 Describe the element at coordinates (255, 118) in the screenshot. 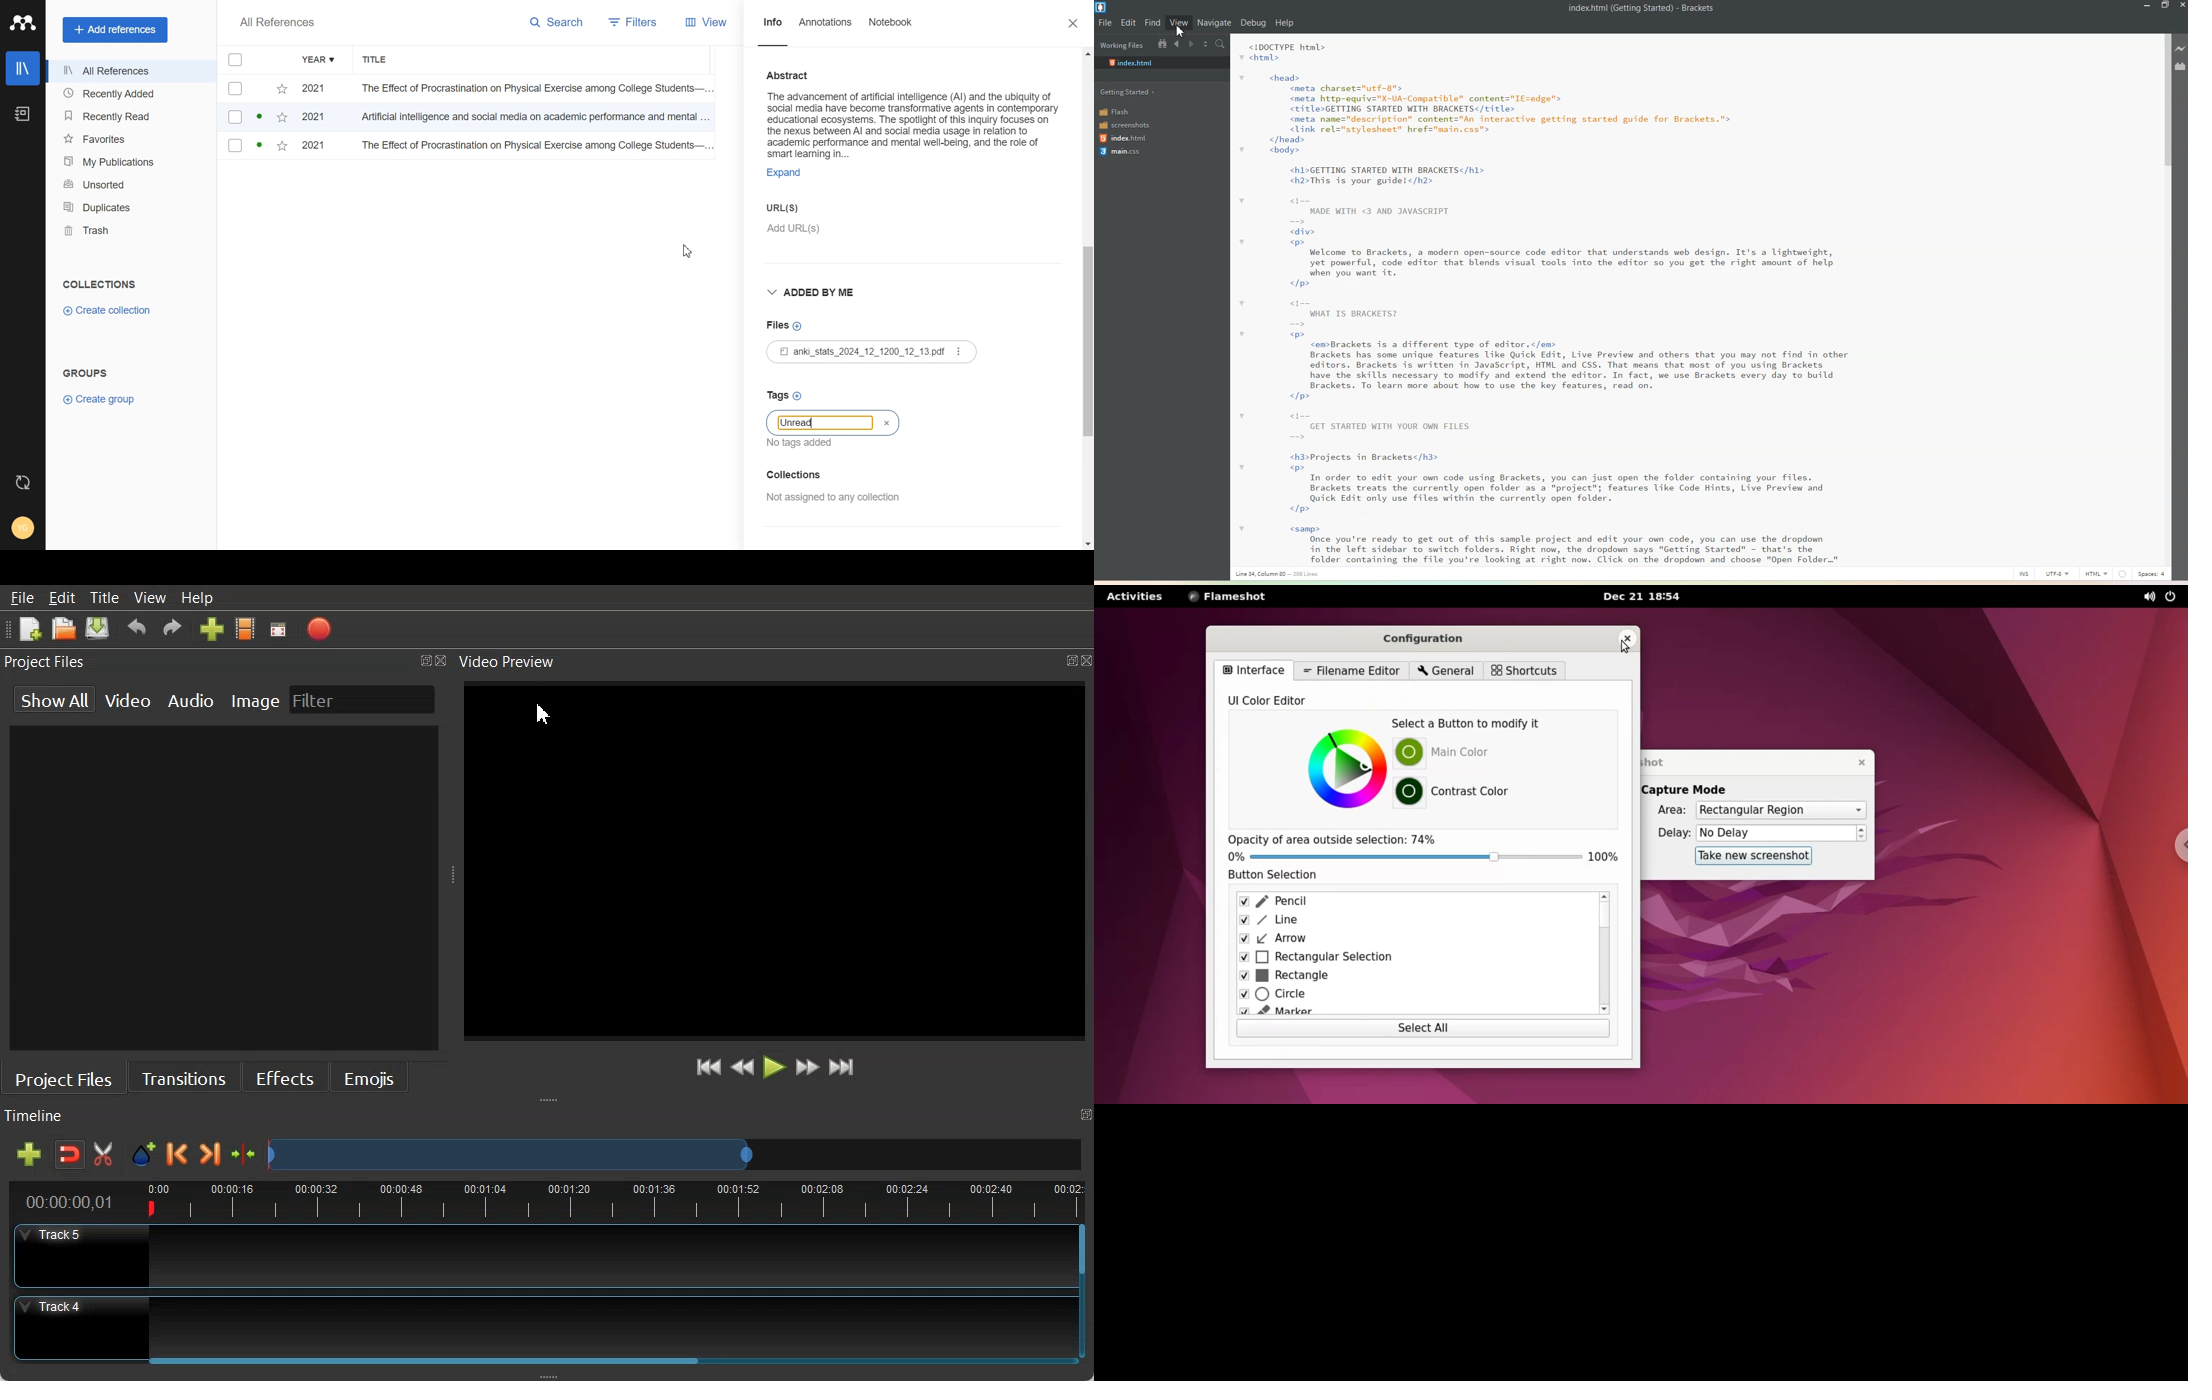

I see `checkbox` at that location.